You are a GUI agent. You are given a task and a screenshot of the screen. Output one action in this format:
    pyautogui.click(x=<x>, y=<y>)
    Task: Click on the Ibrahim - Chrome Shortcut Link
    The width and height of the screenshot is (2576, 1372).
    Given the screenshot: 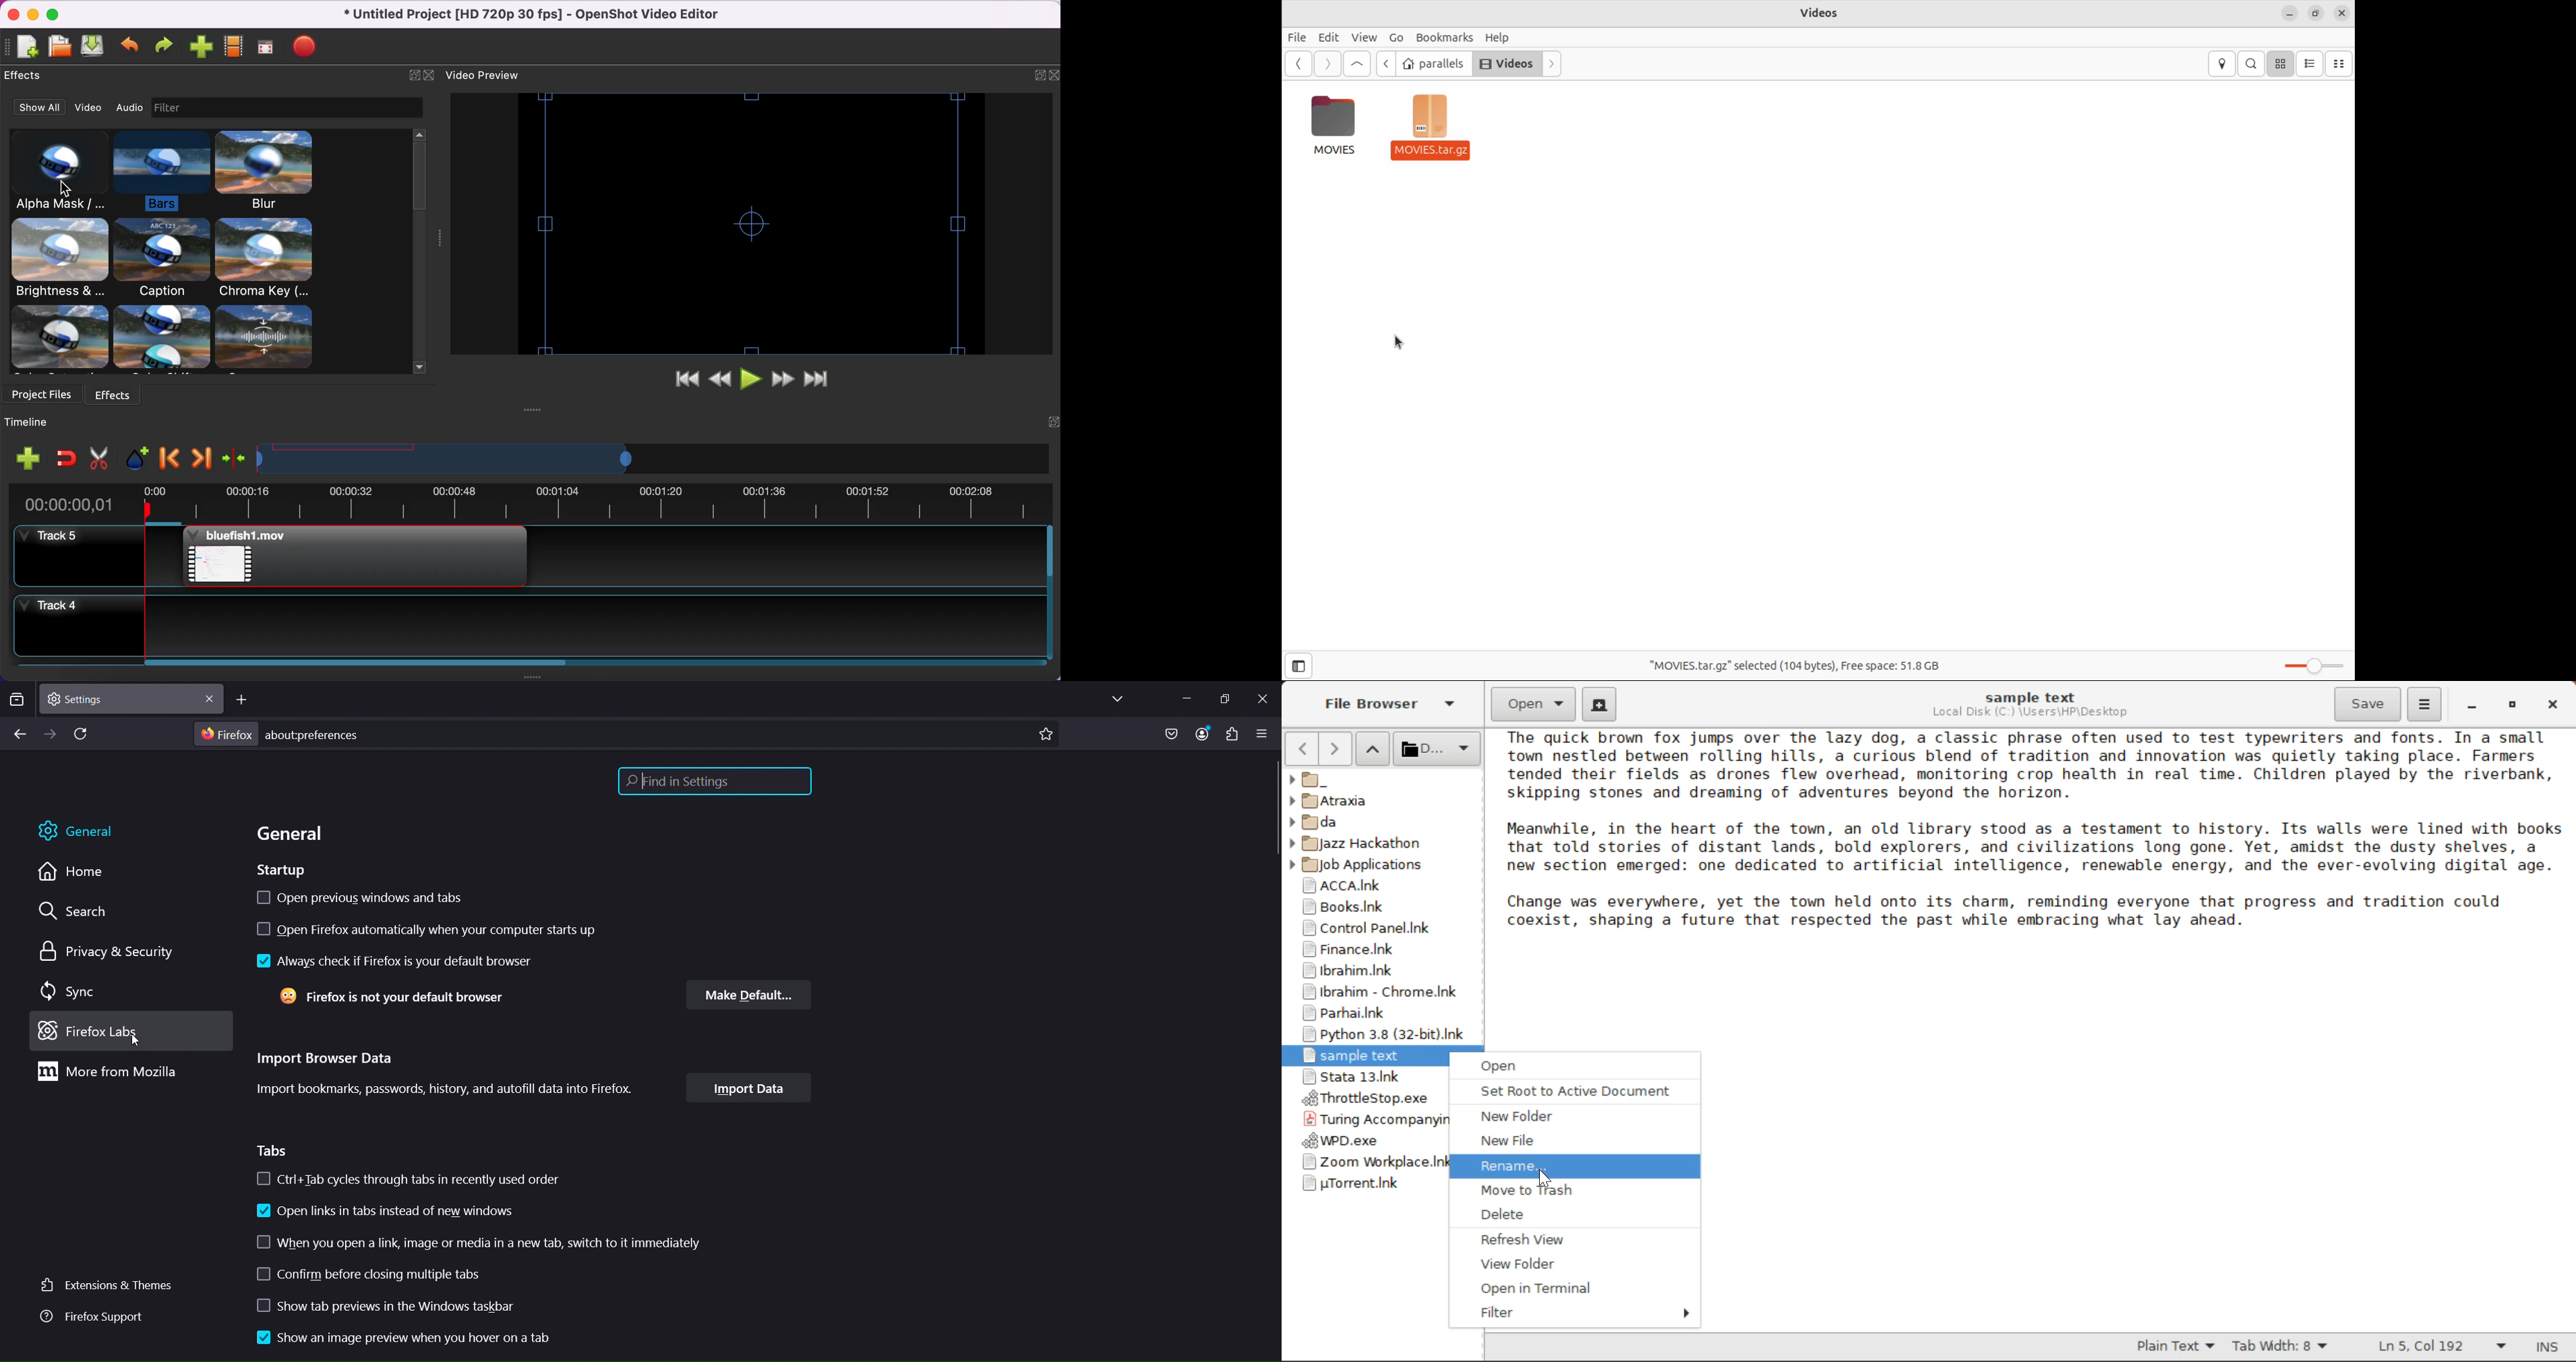 What is the action you would take?
    pyautogui.click(x=1379, y=995)
    